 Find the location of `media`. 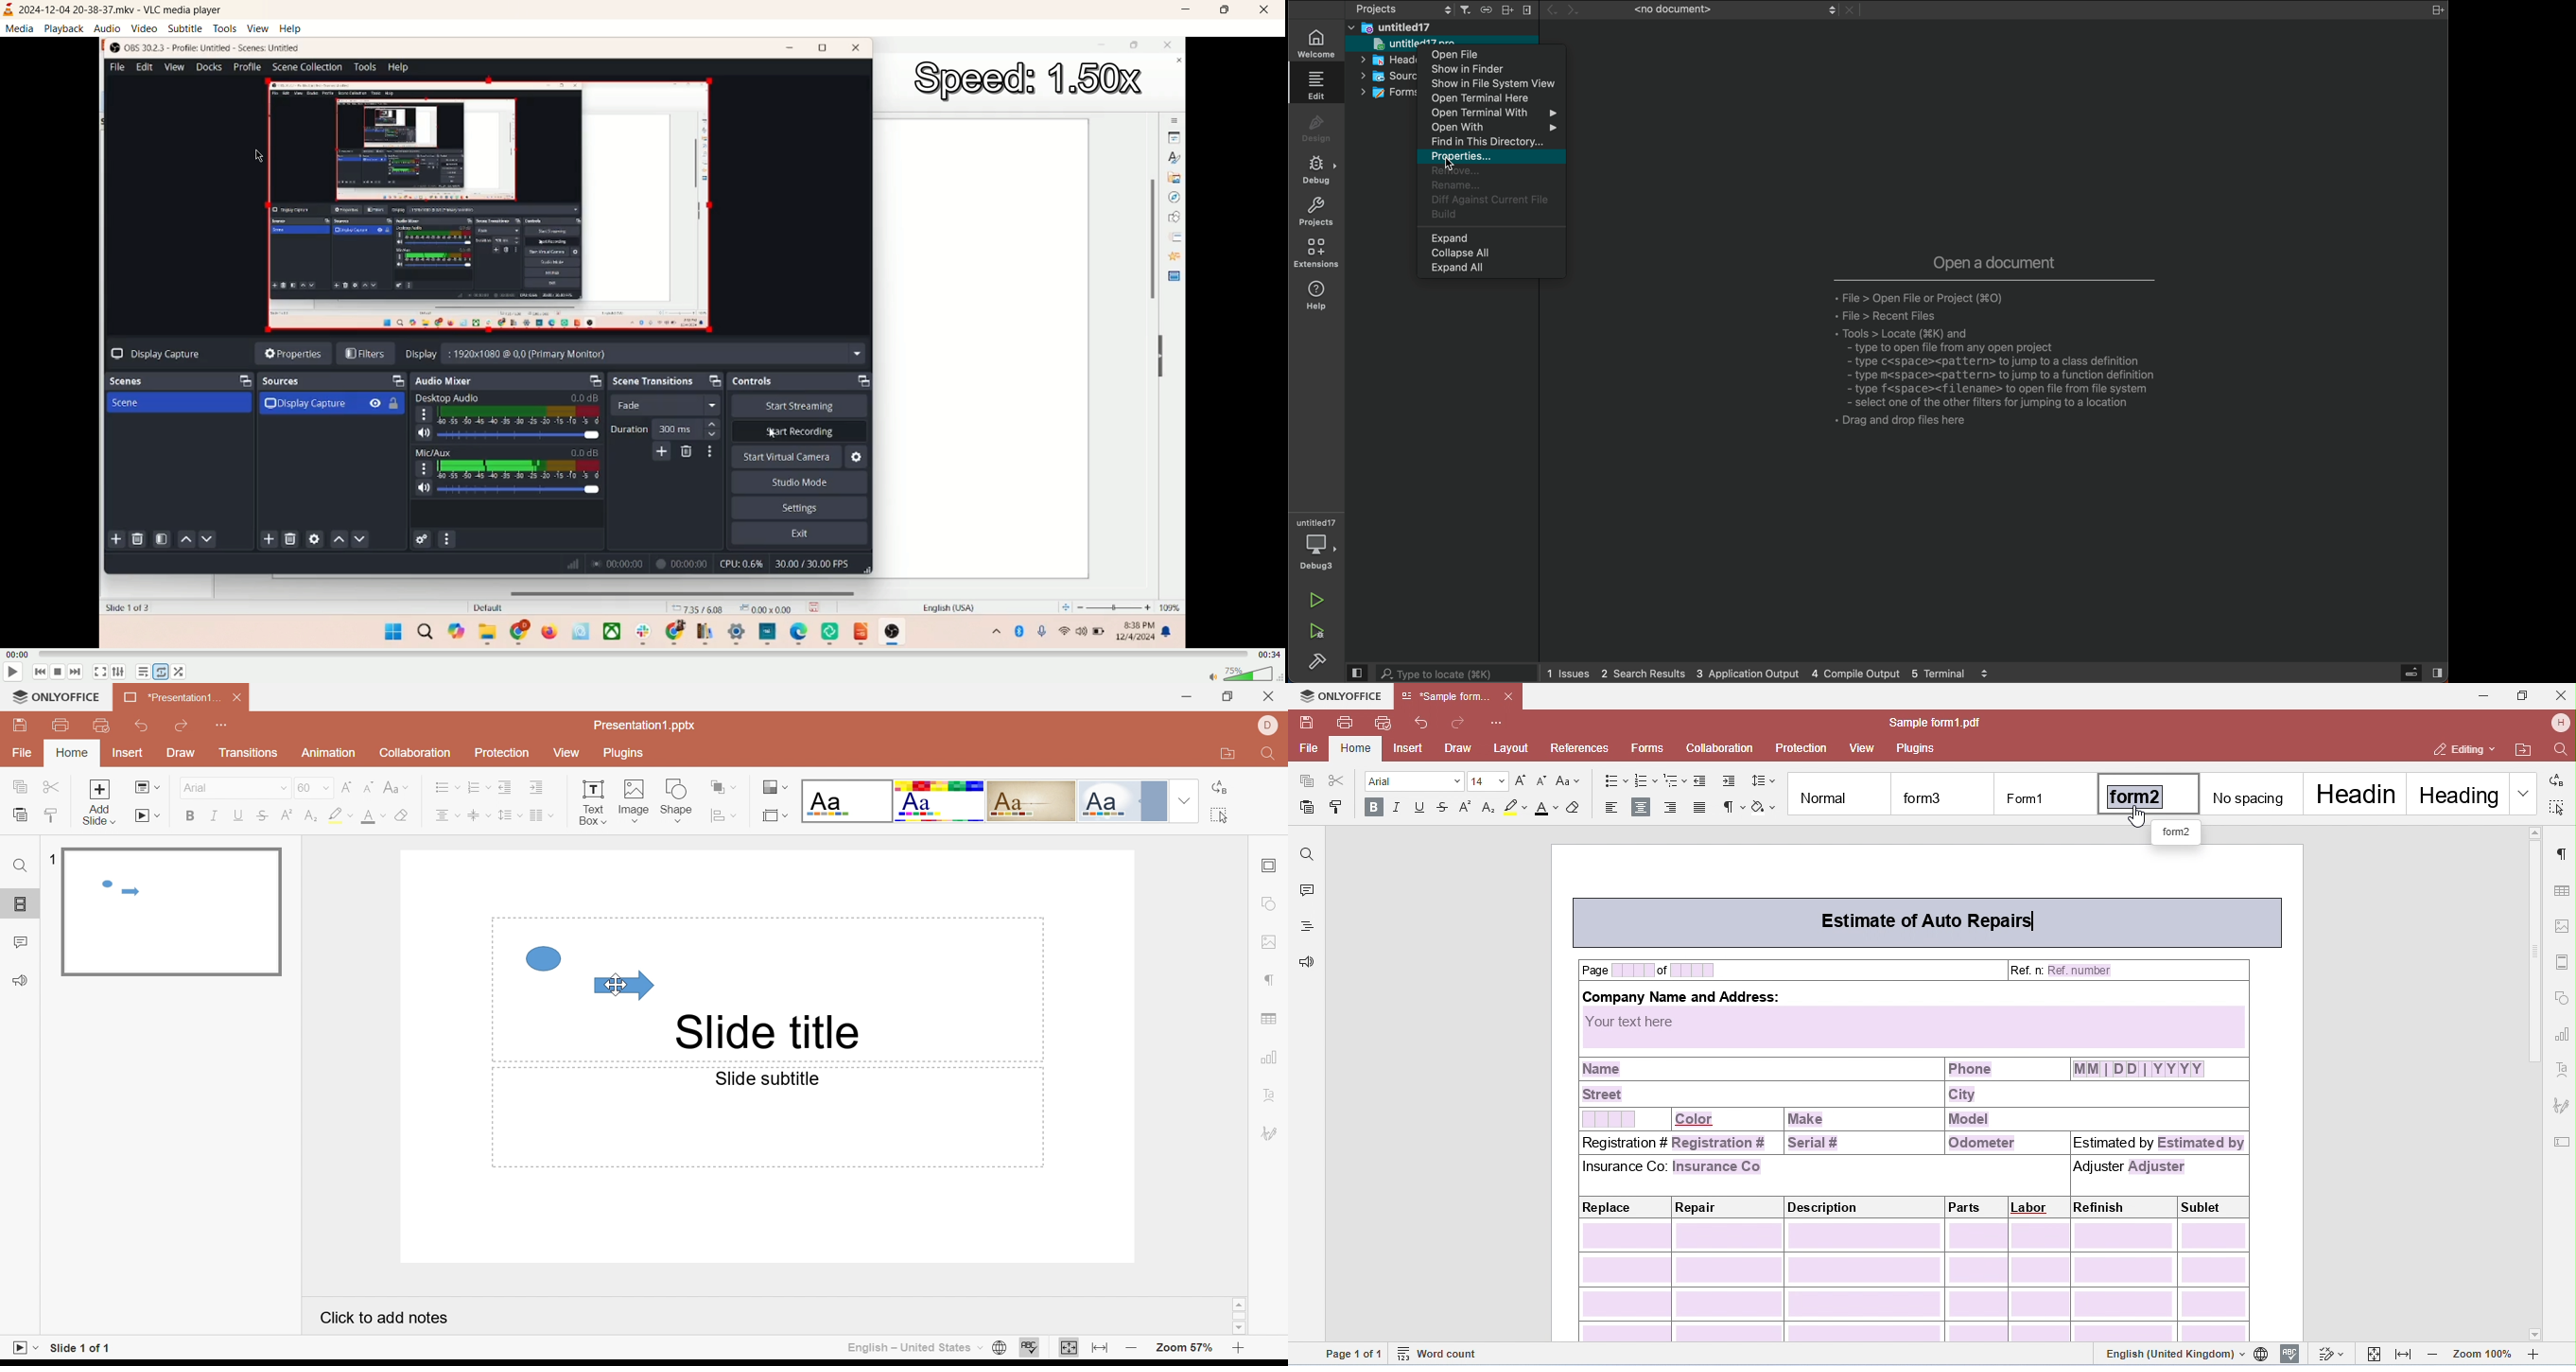

media is located at coordinates (19, 29).